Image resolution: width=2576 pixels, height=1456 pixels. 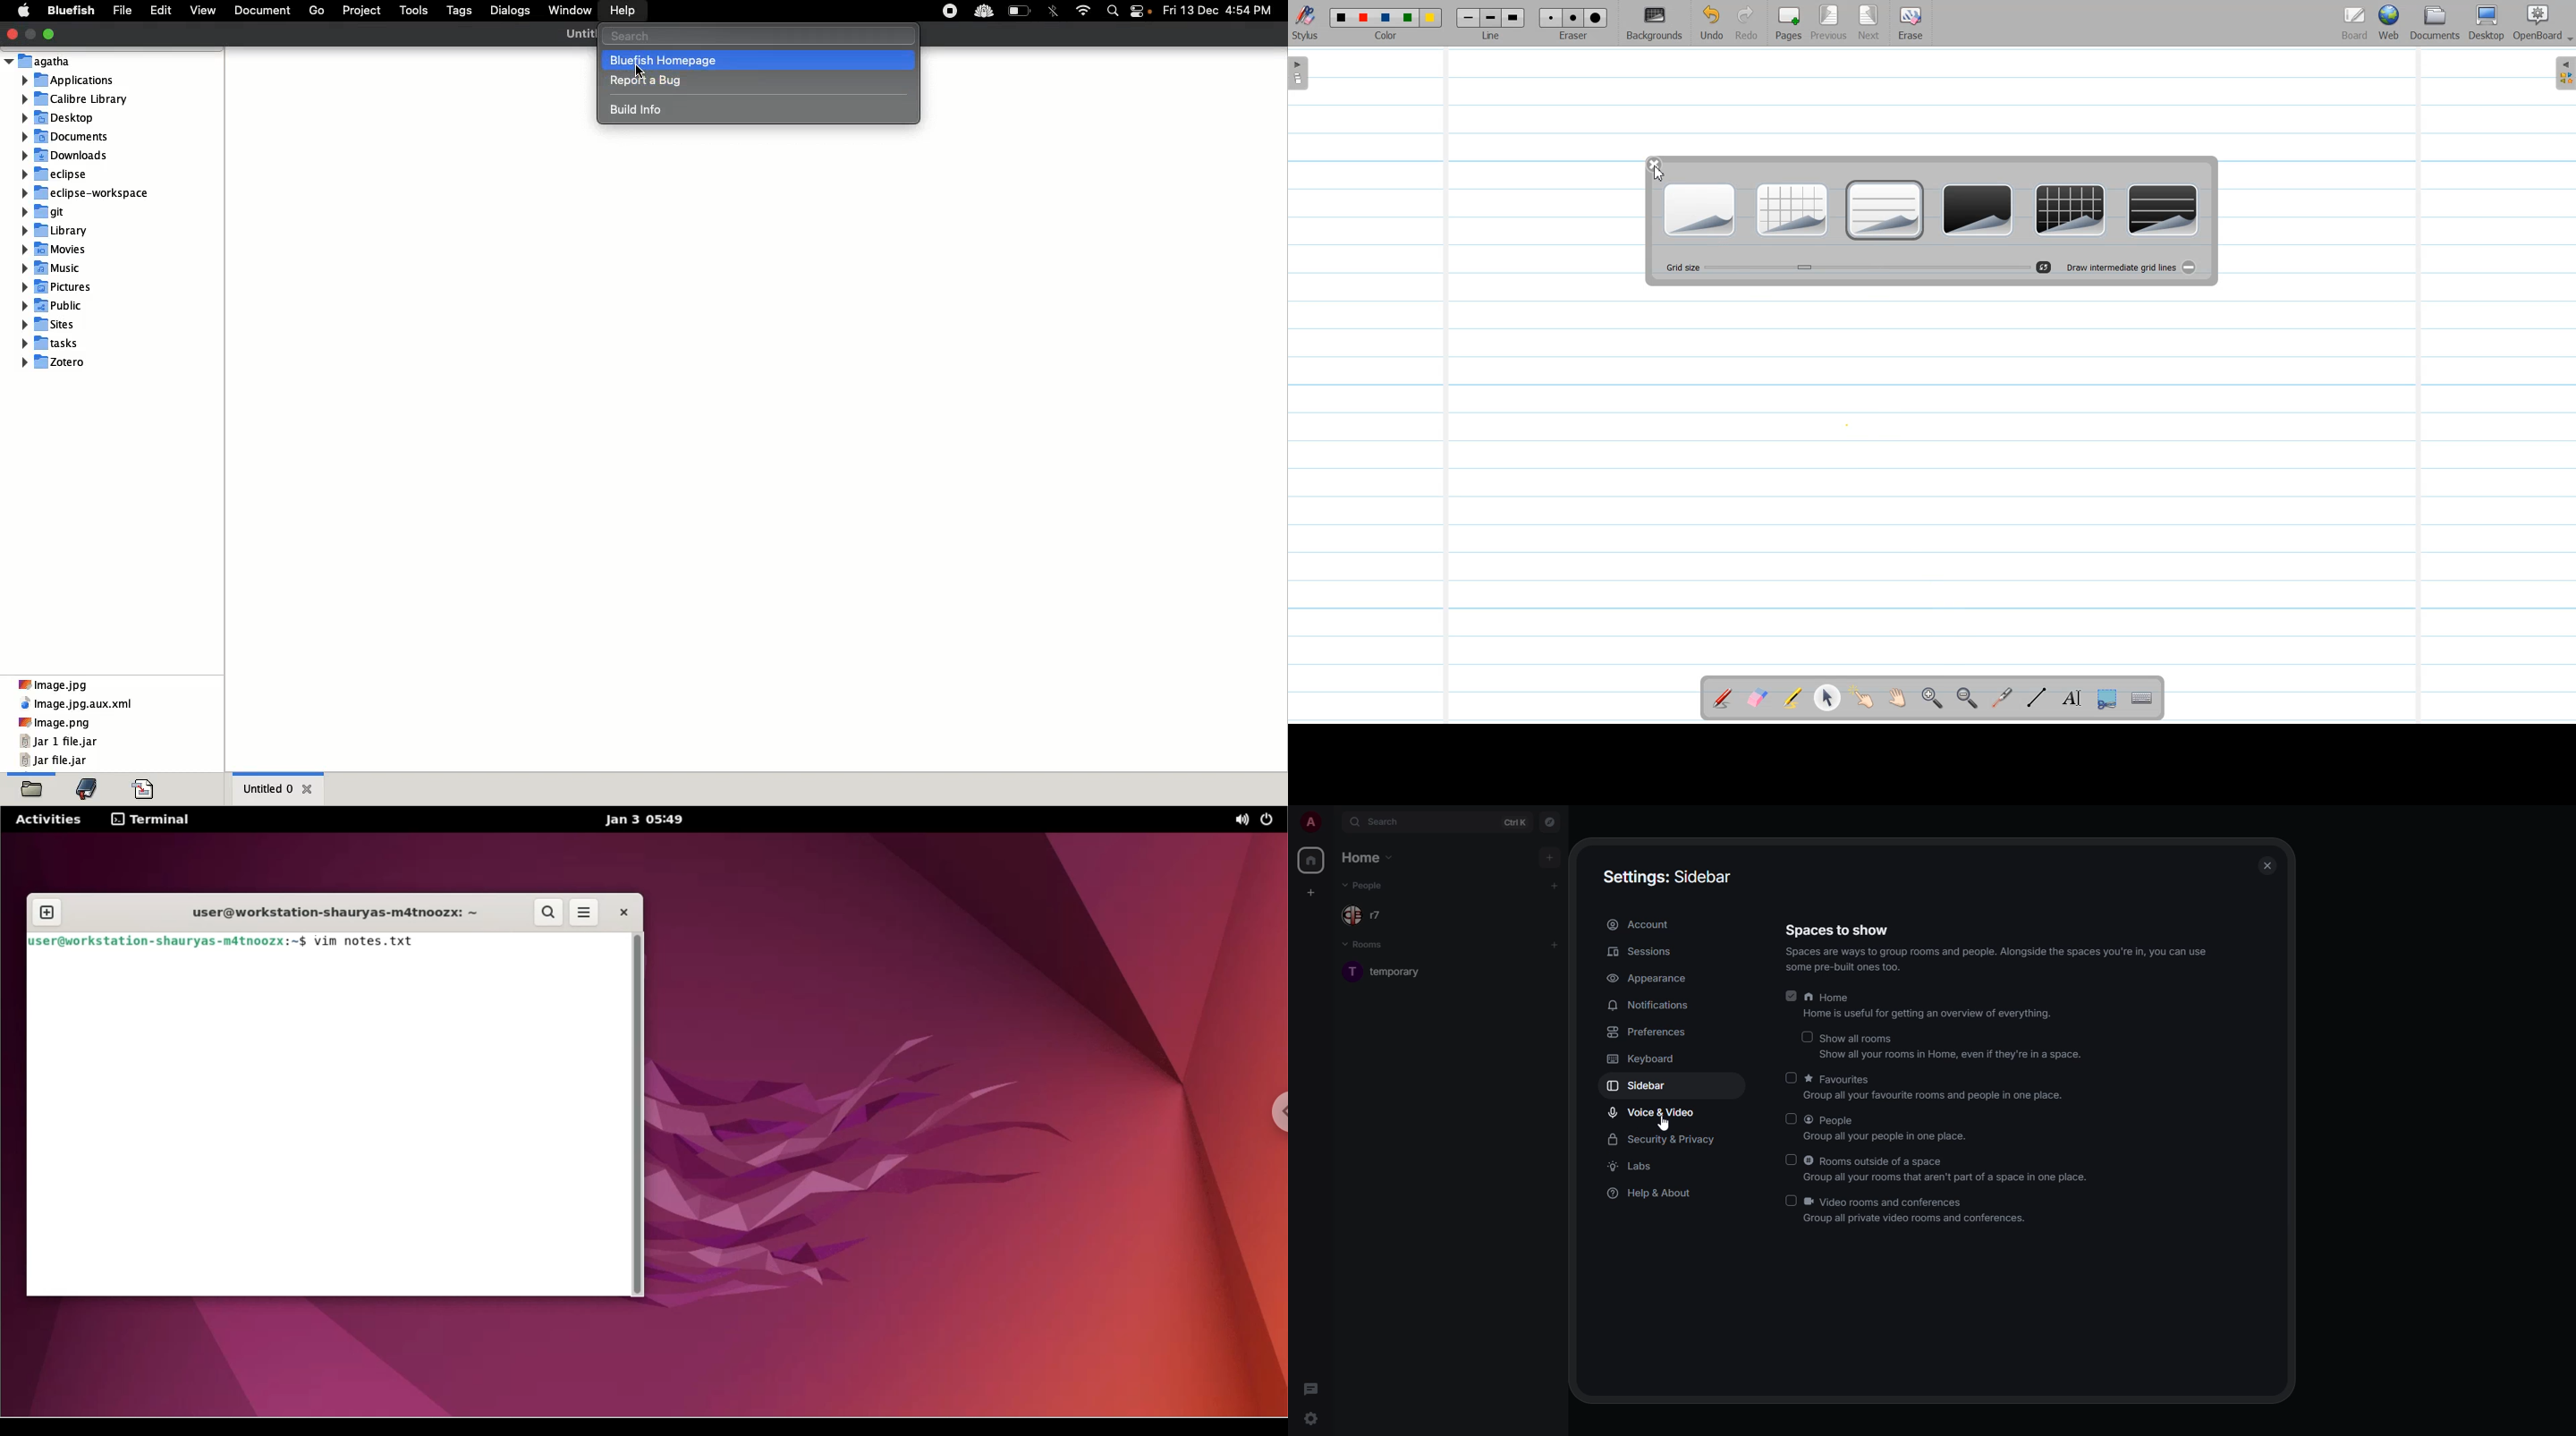 I want to click on keyboard, so click(x=1641, y=1058).